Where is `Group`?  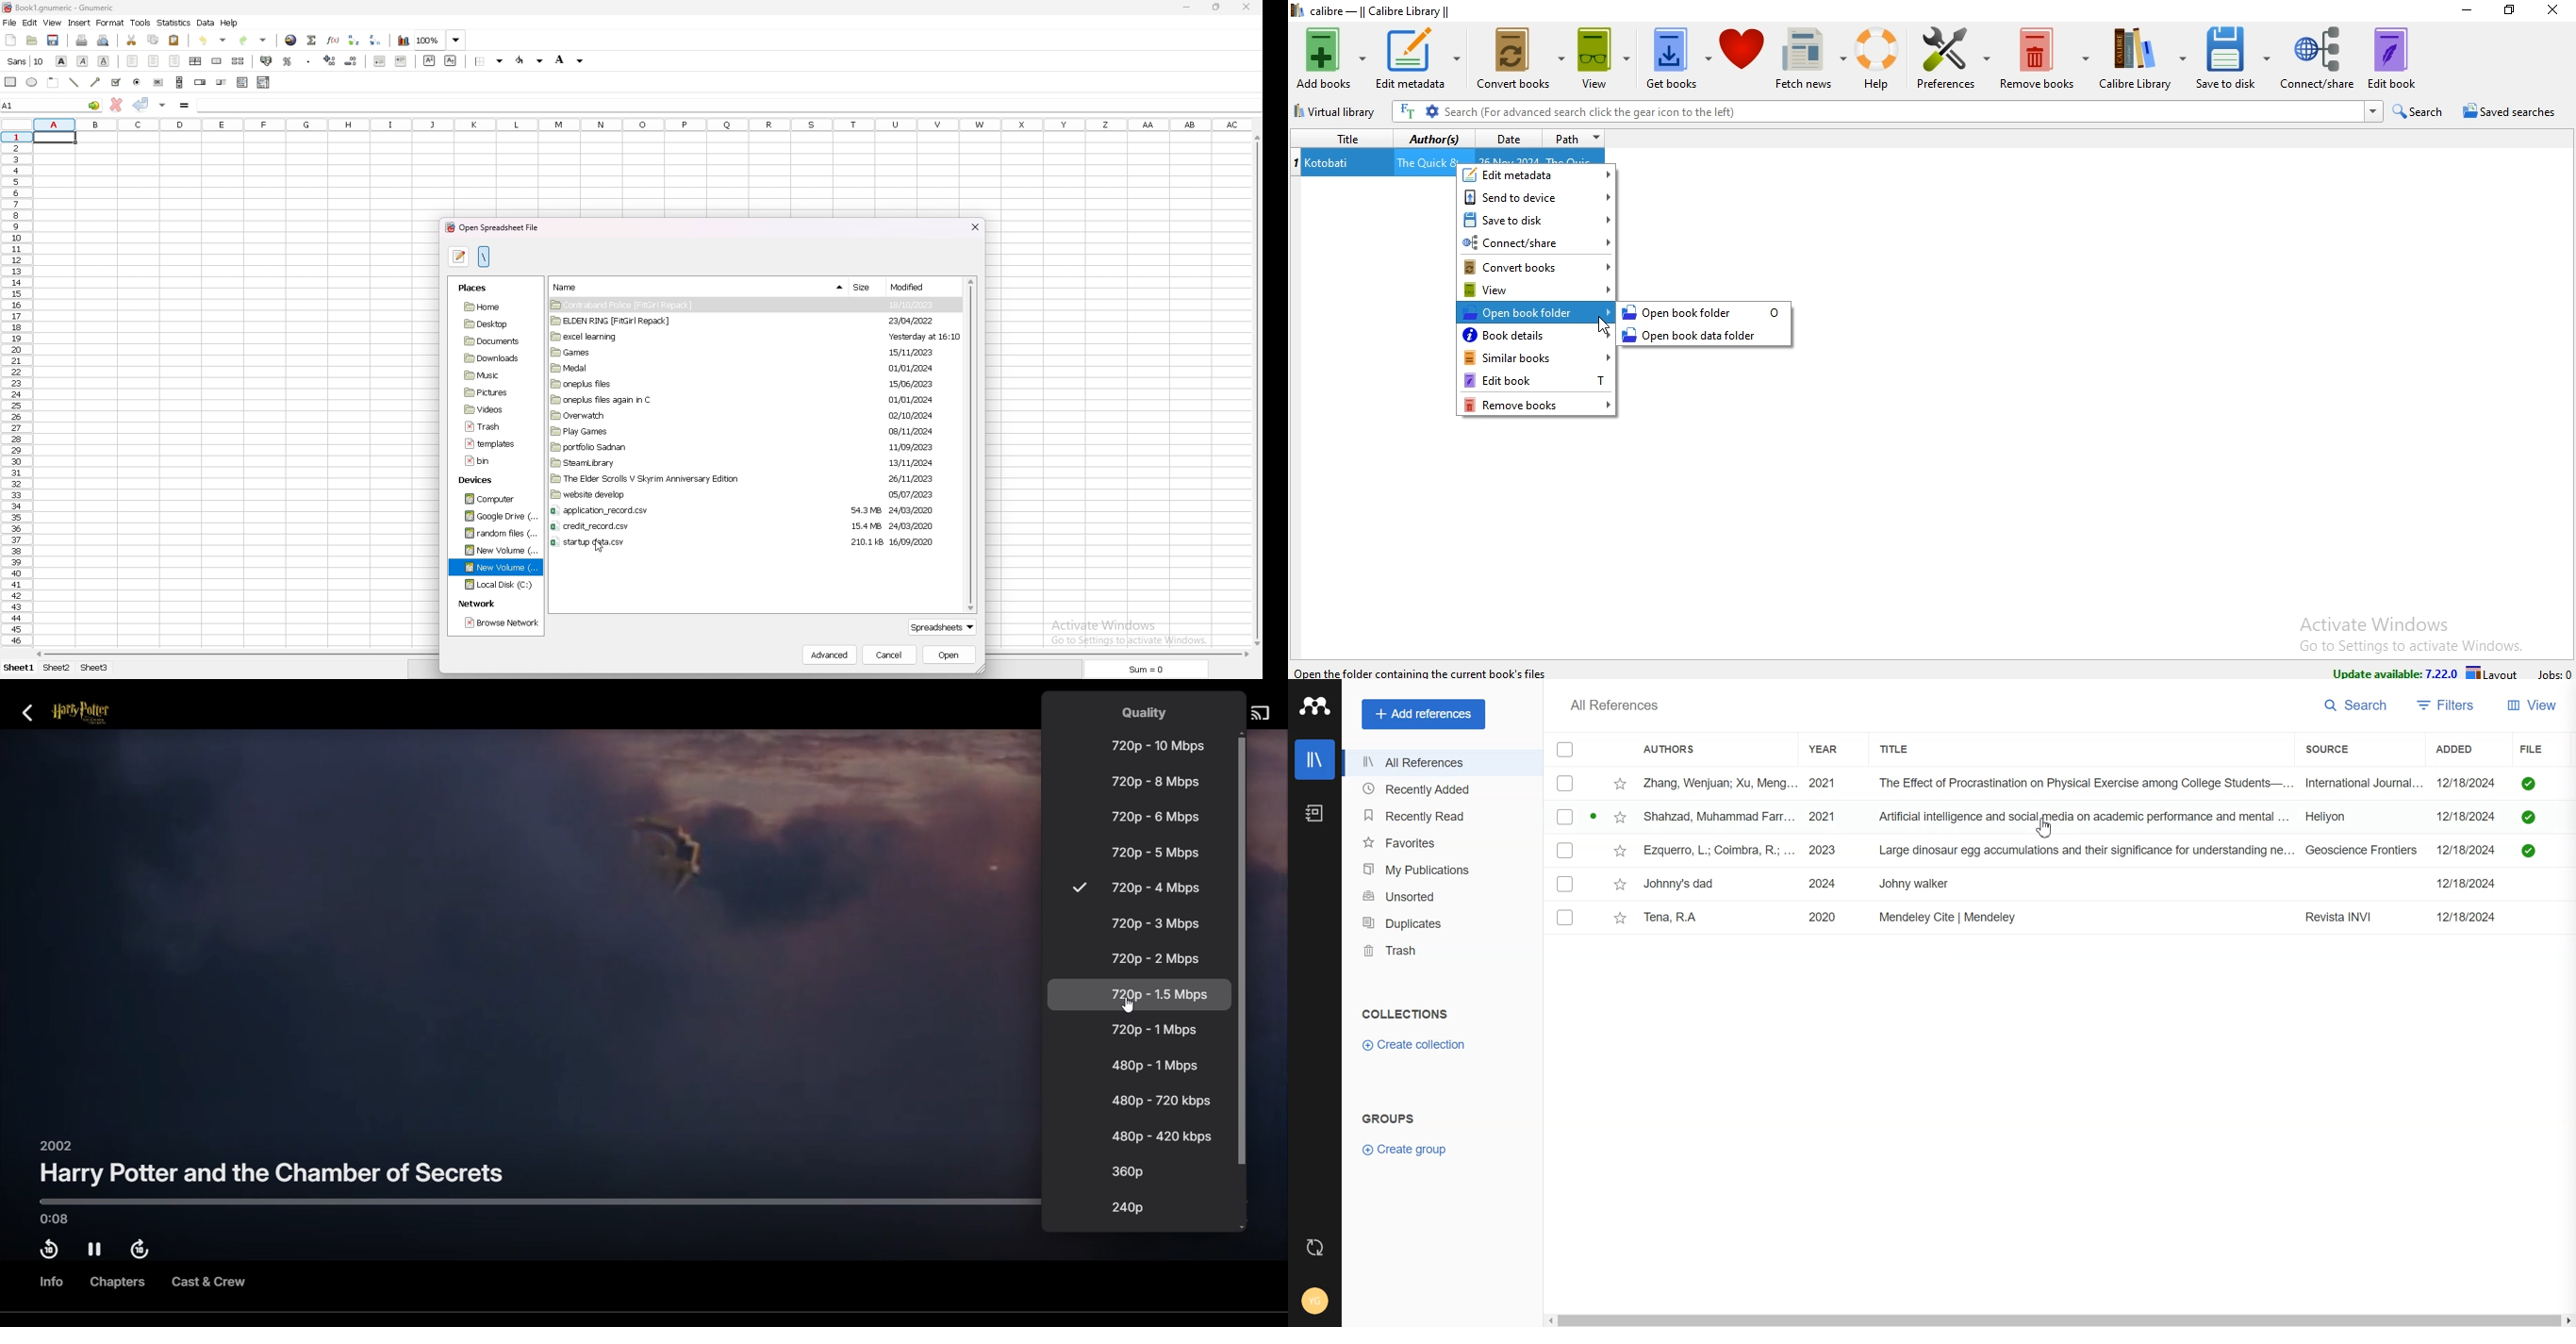
Group is located at coordinates (1389, 1118).